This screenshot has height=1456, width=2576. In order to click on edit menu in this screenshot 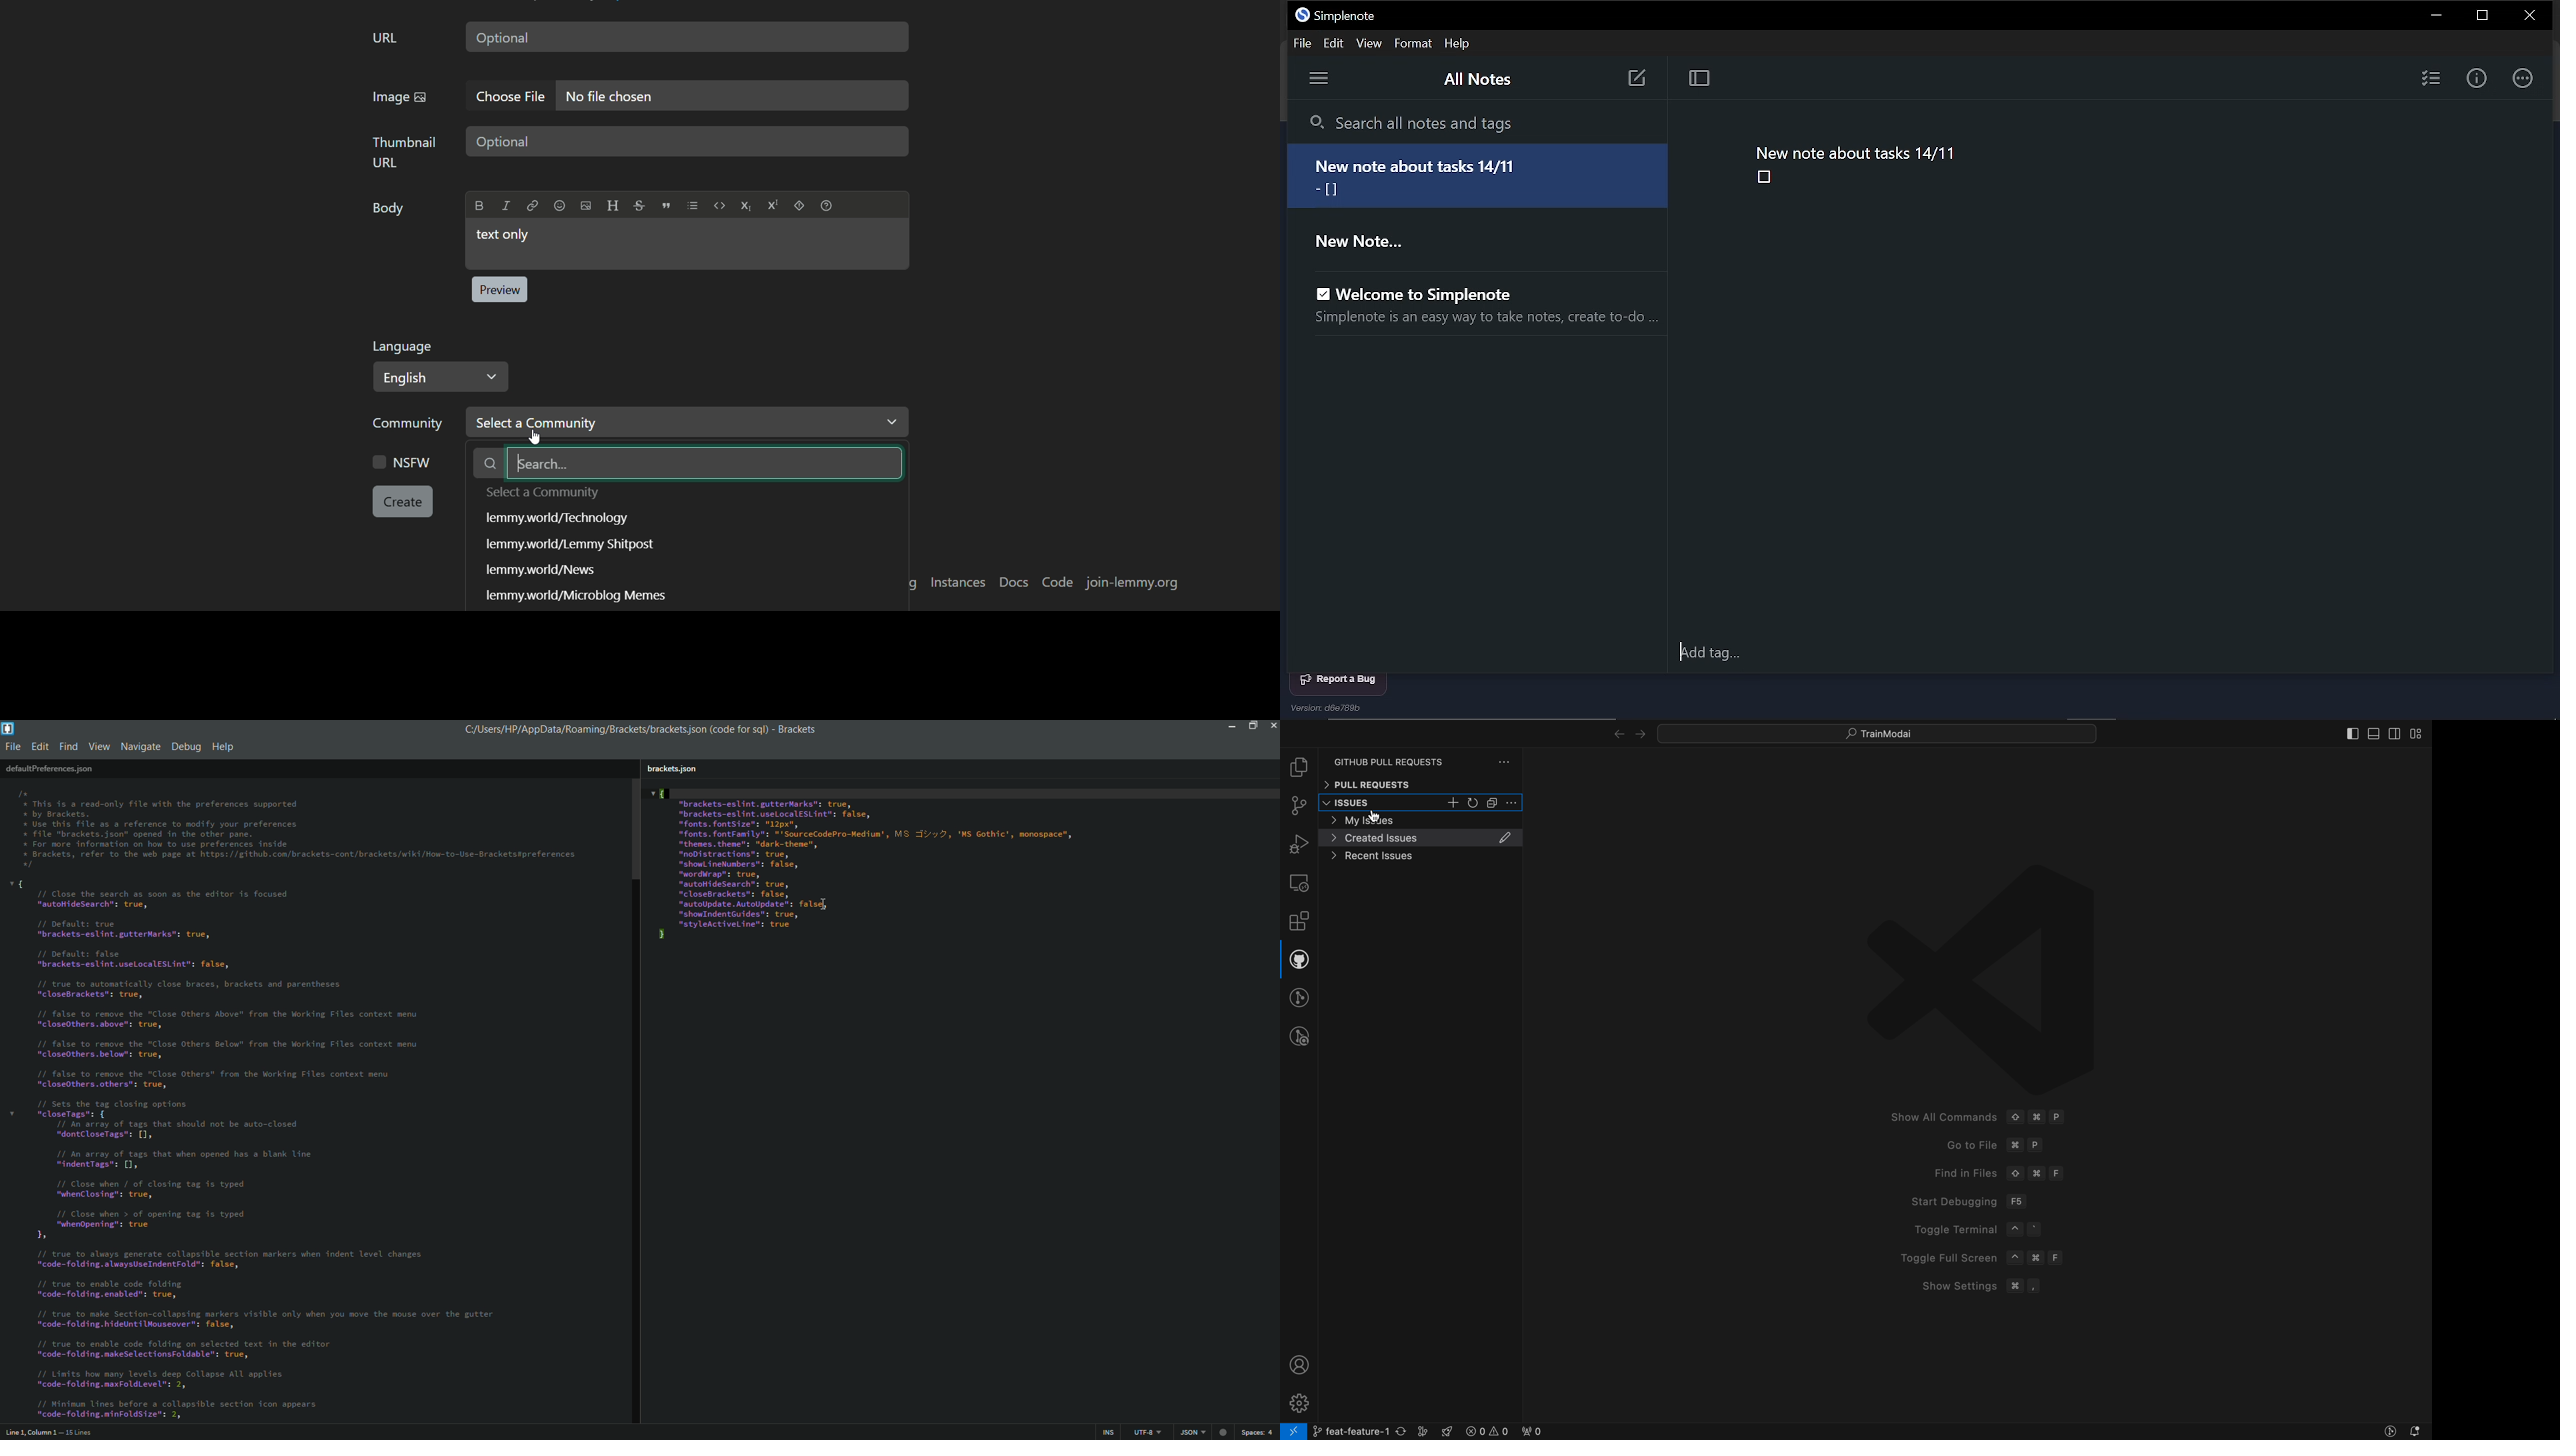, I will do `click(40, 747)`.